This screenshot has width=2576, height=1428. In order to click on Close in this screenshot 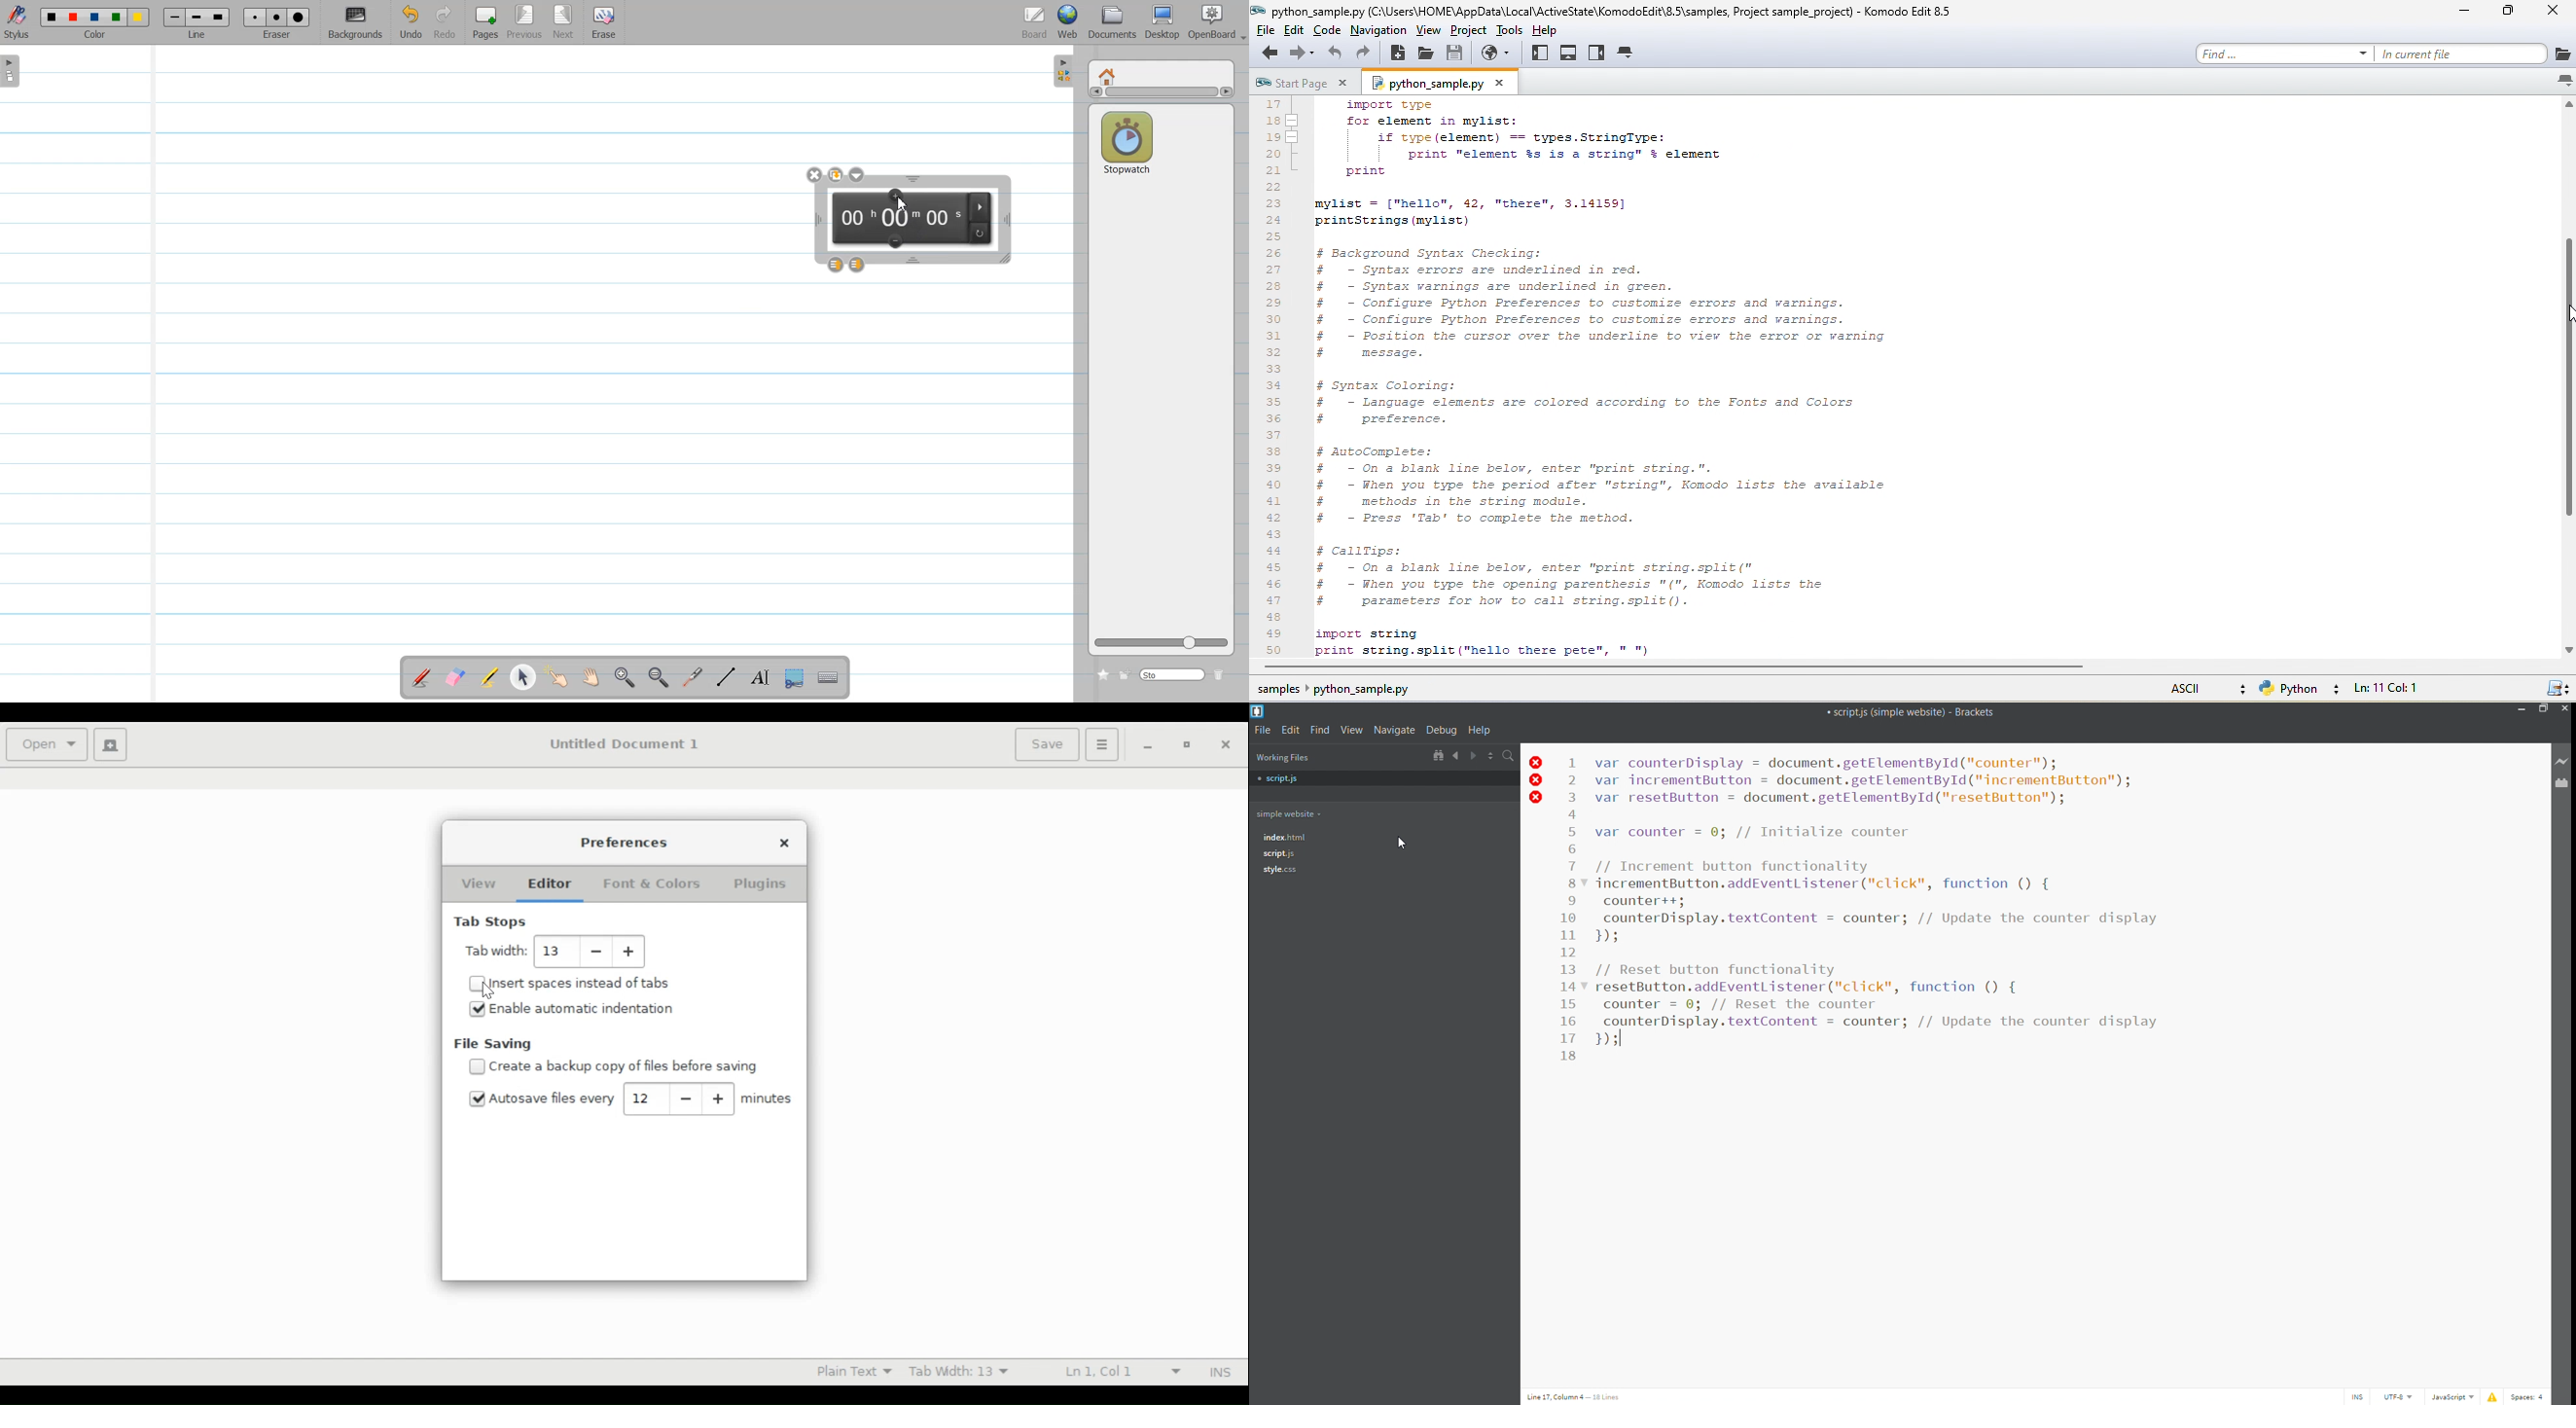, I will do `click(787, 843)`.